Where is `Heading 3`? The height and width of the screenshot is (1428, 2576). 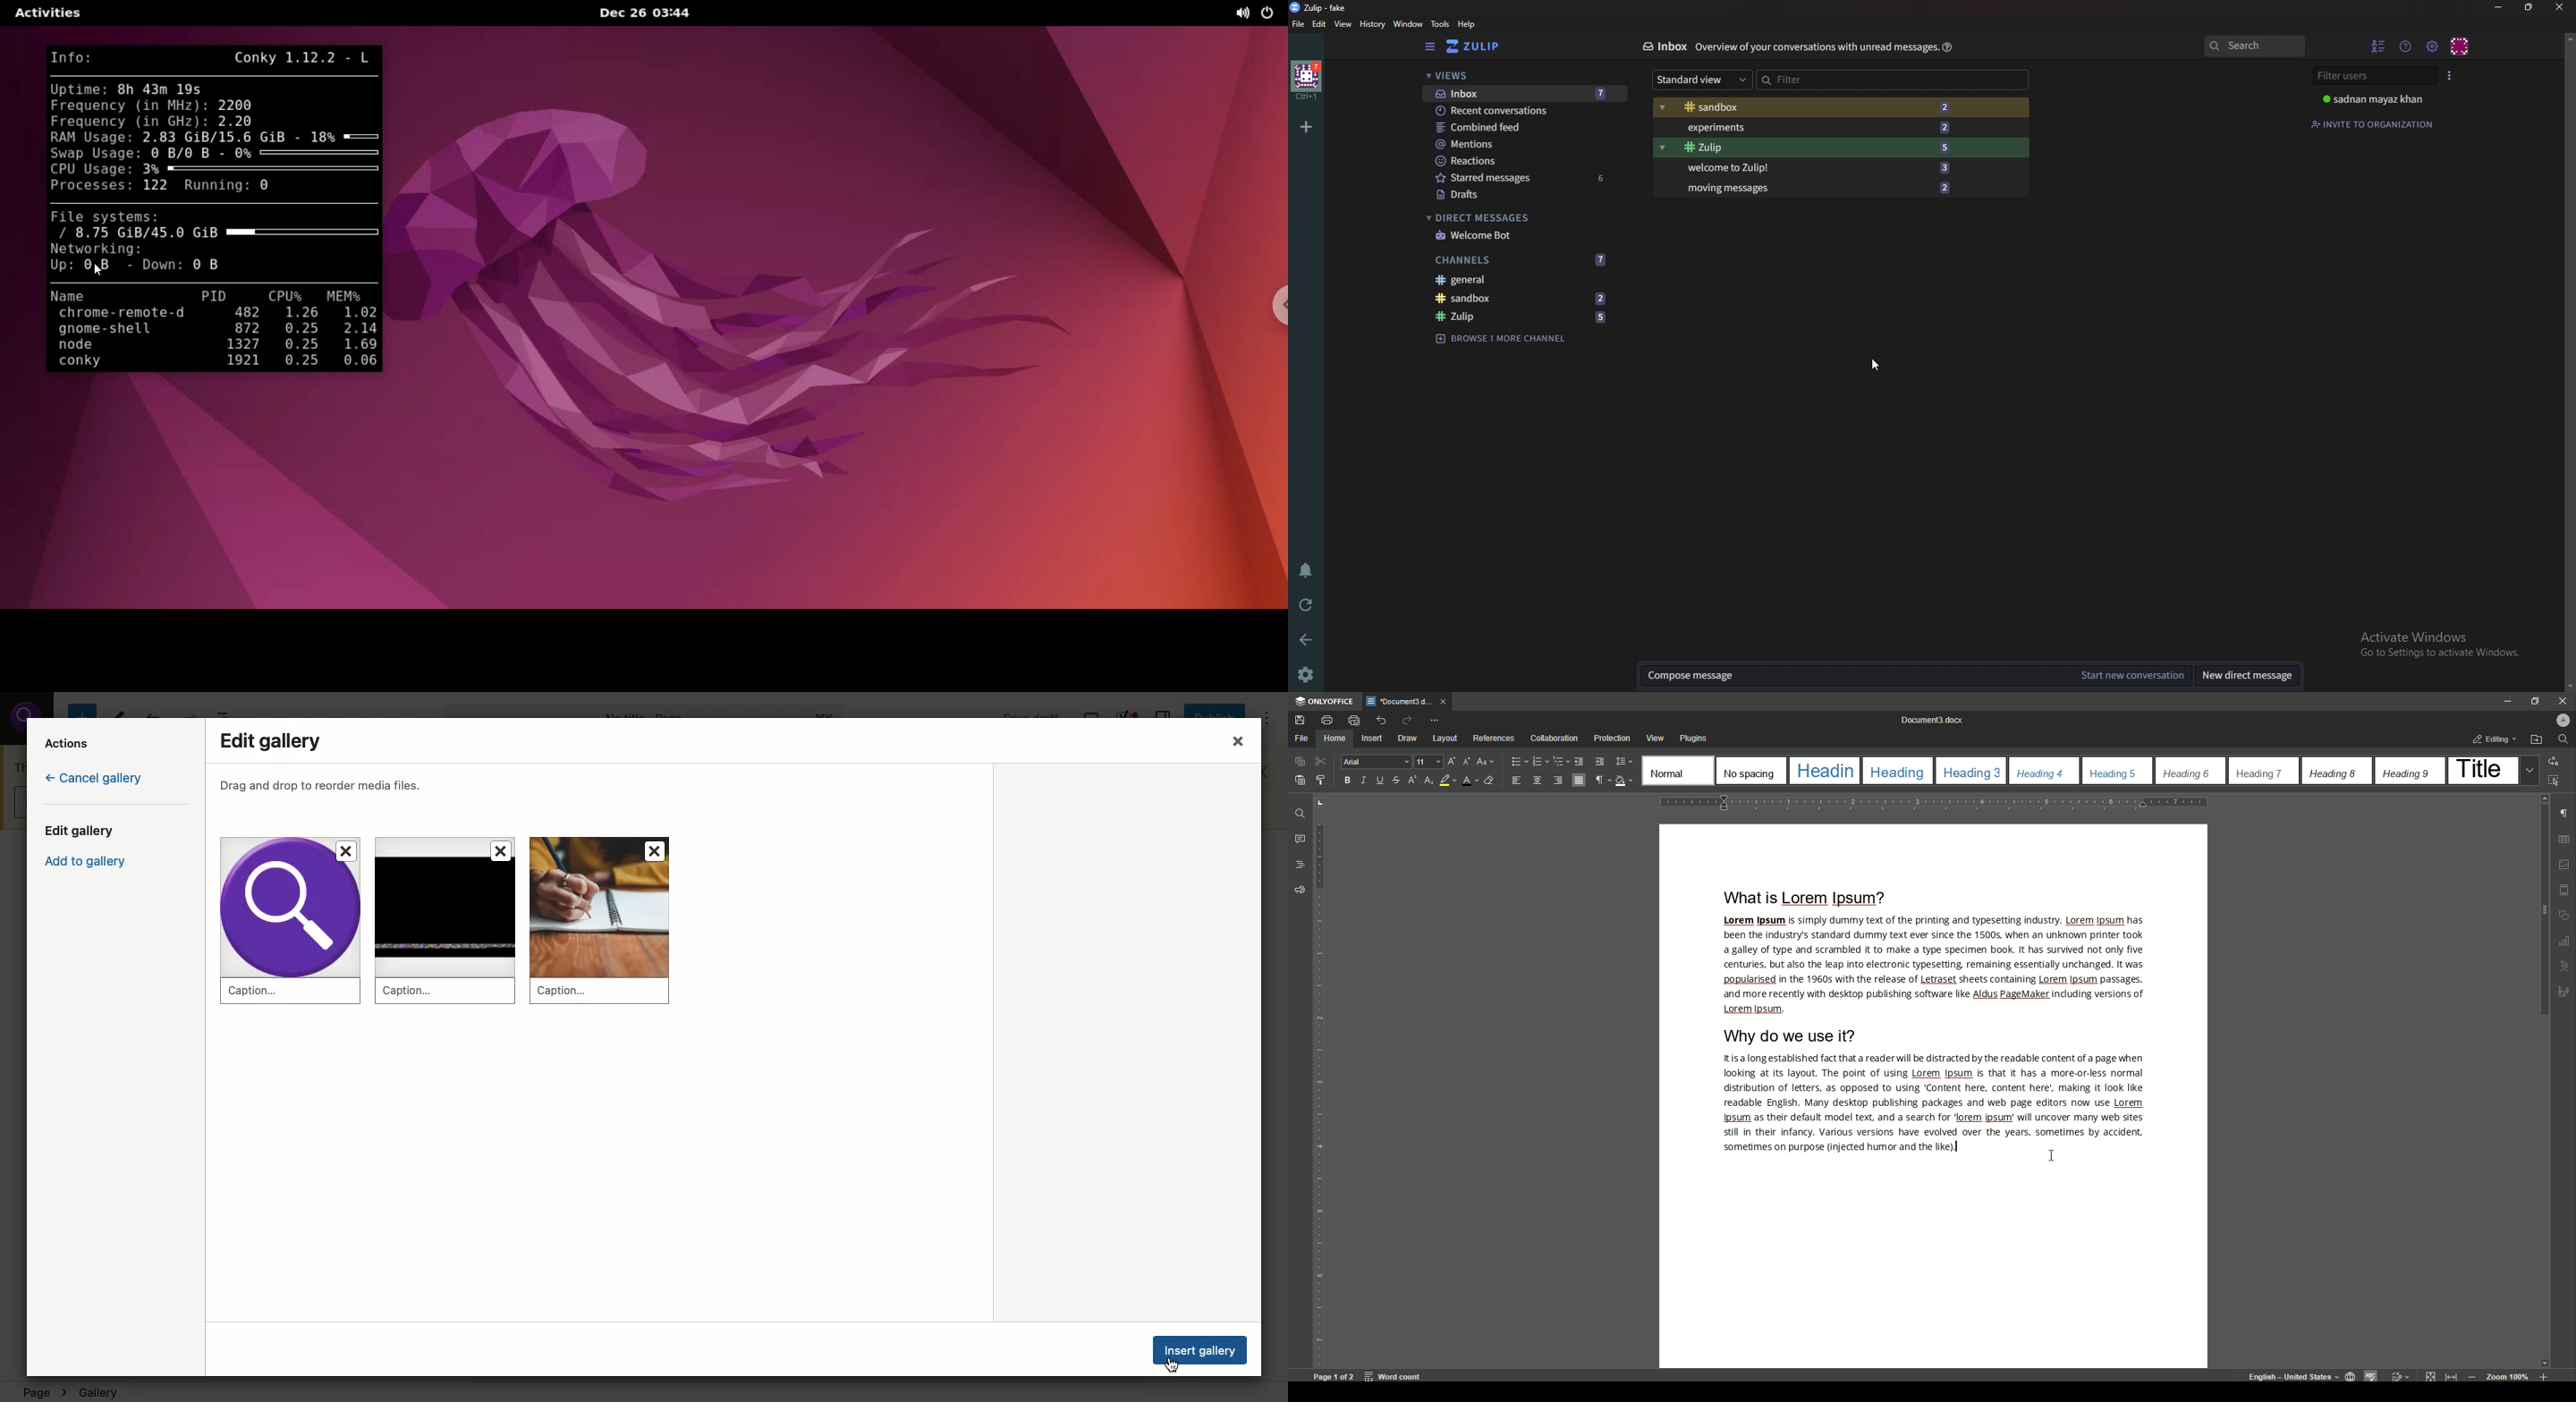
Heading 3 is located at coordinates (1974, 771).